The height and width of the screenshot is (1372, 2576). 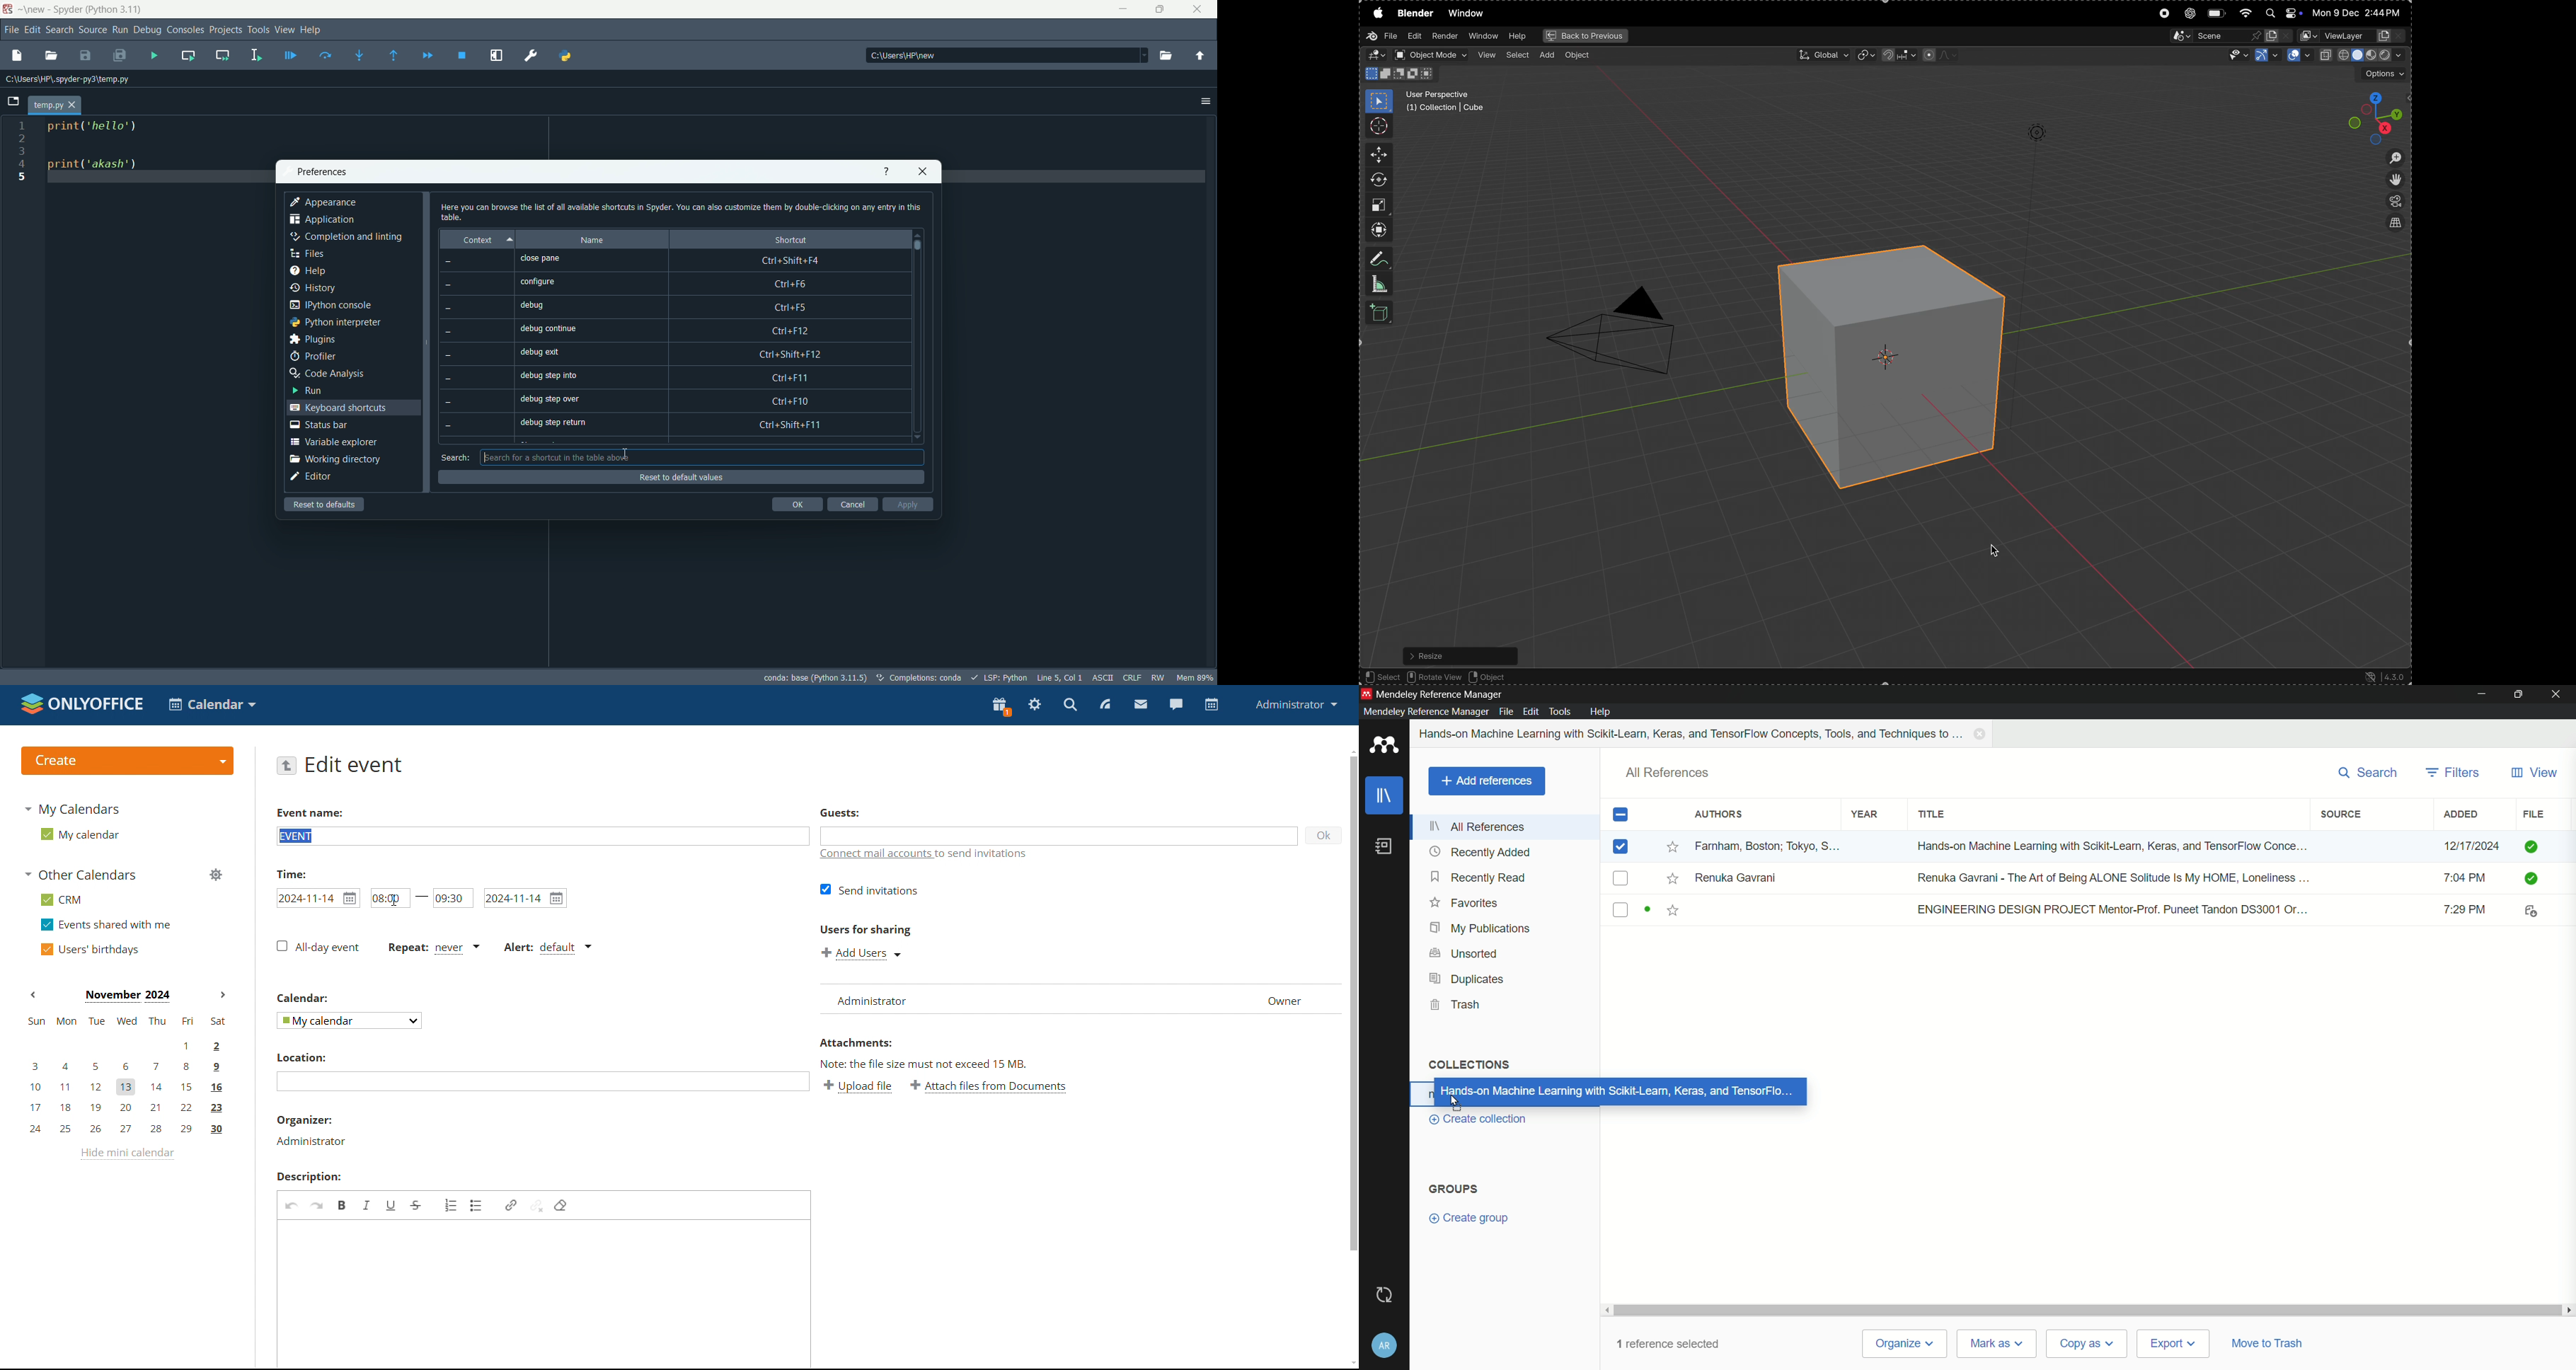 What do you see at coordinates (672, 355) in the screenshot?
I see `-, debug ext, ctrl+shift+f12` at bounding box center [672, 355].